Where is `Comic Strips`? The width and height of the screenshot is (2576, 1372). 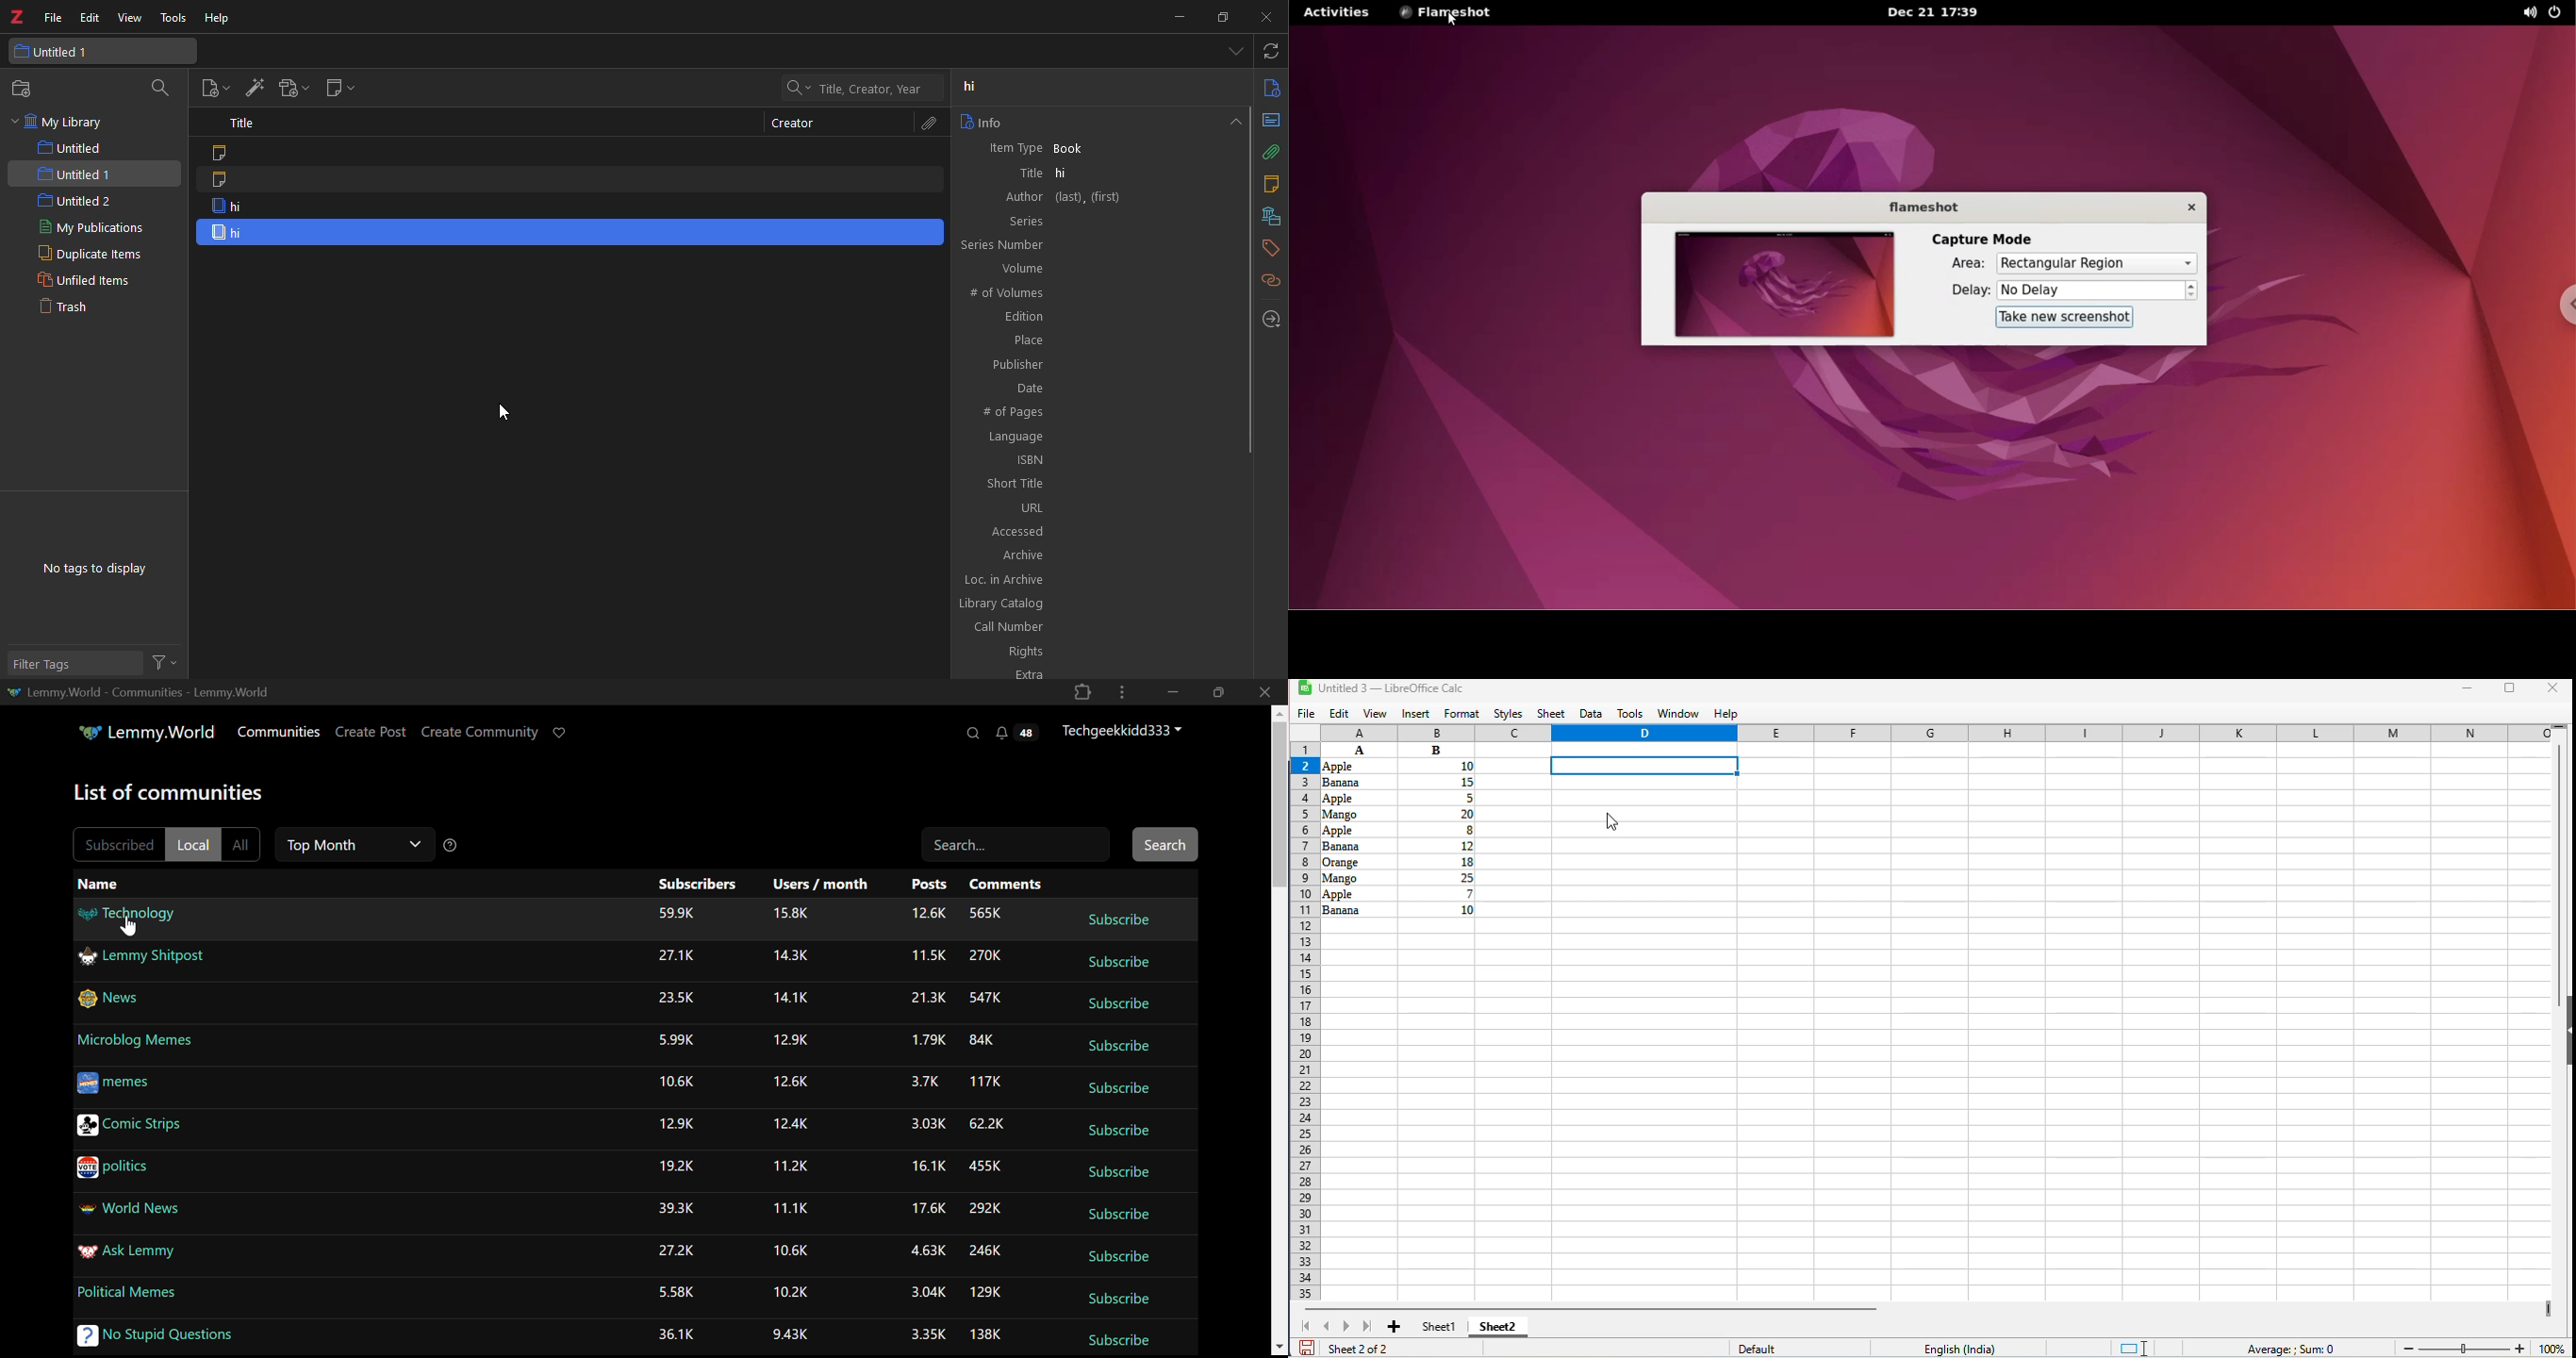 Comic Strips is located at coordinates (129, 1126).